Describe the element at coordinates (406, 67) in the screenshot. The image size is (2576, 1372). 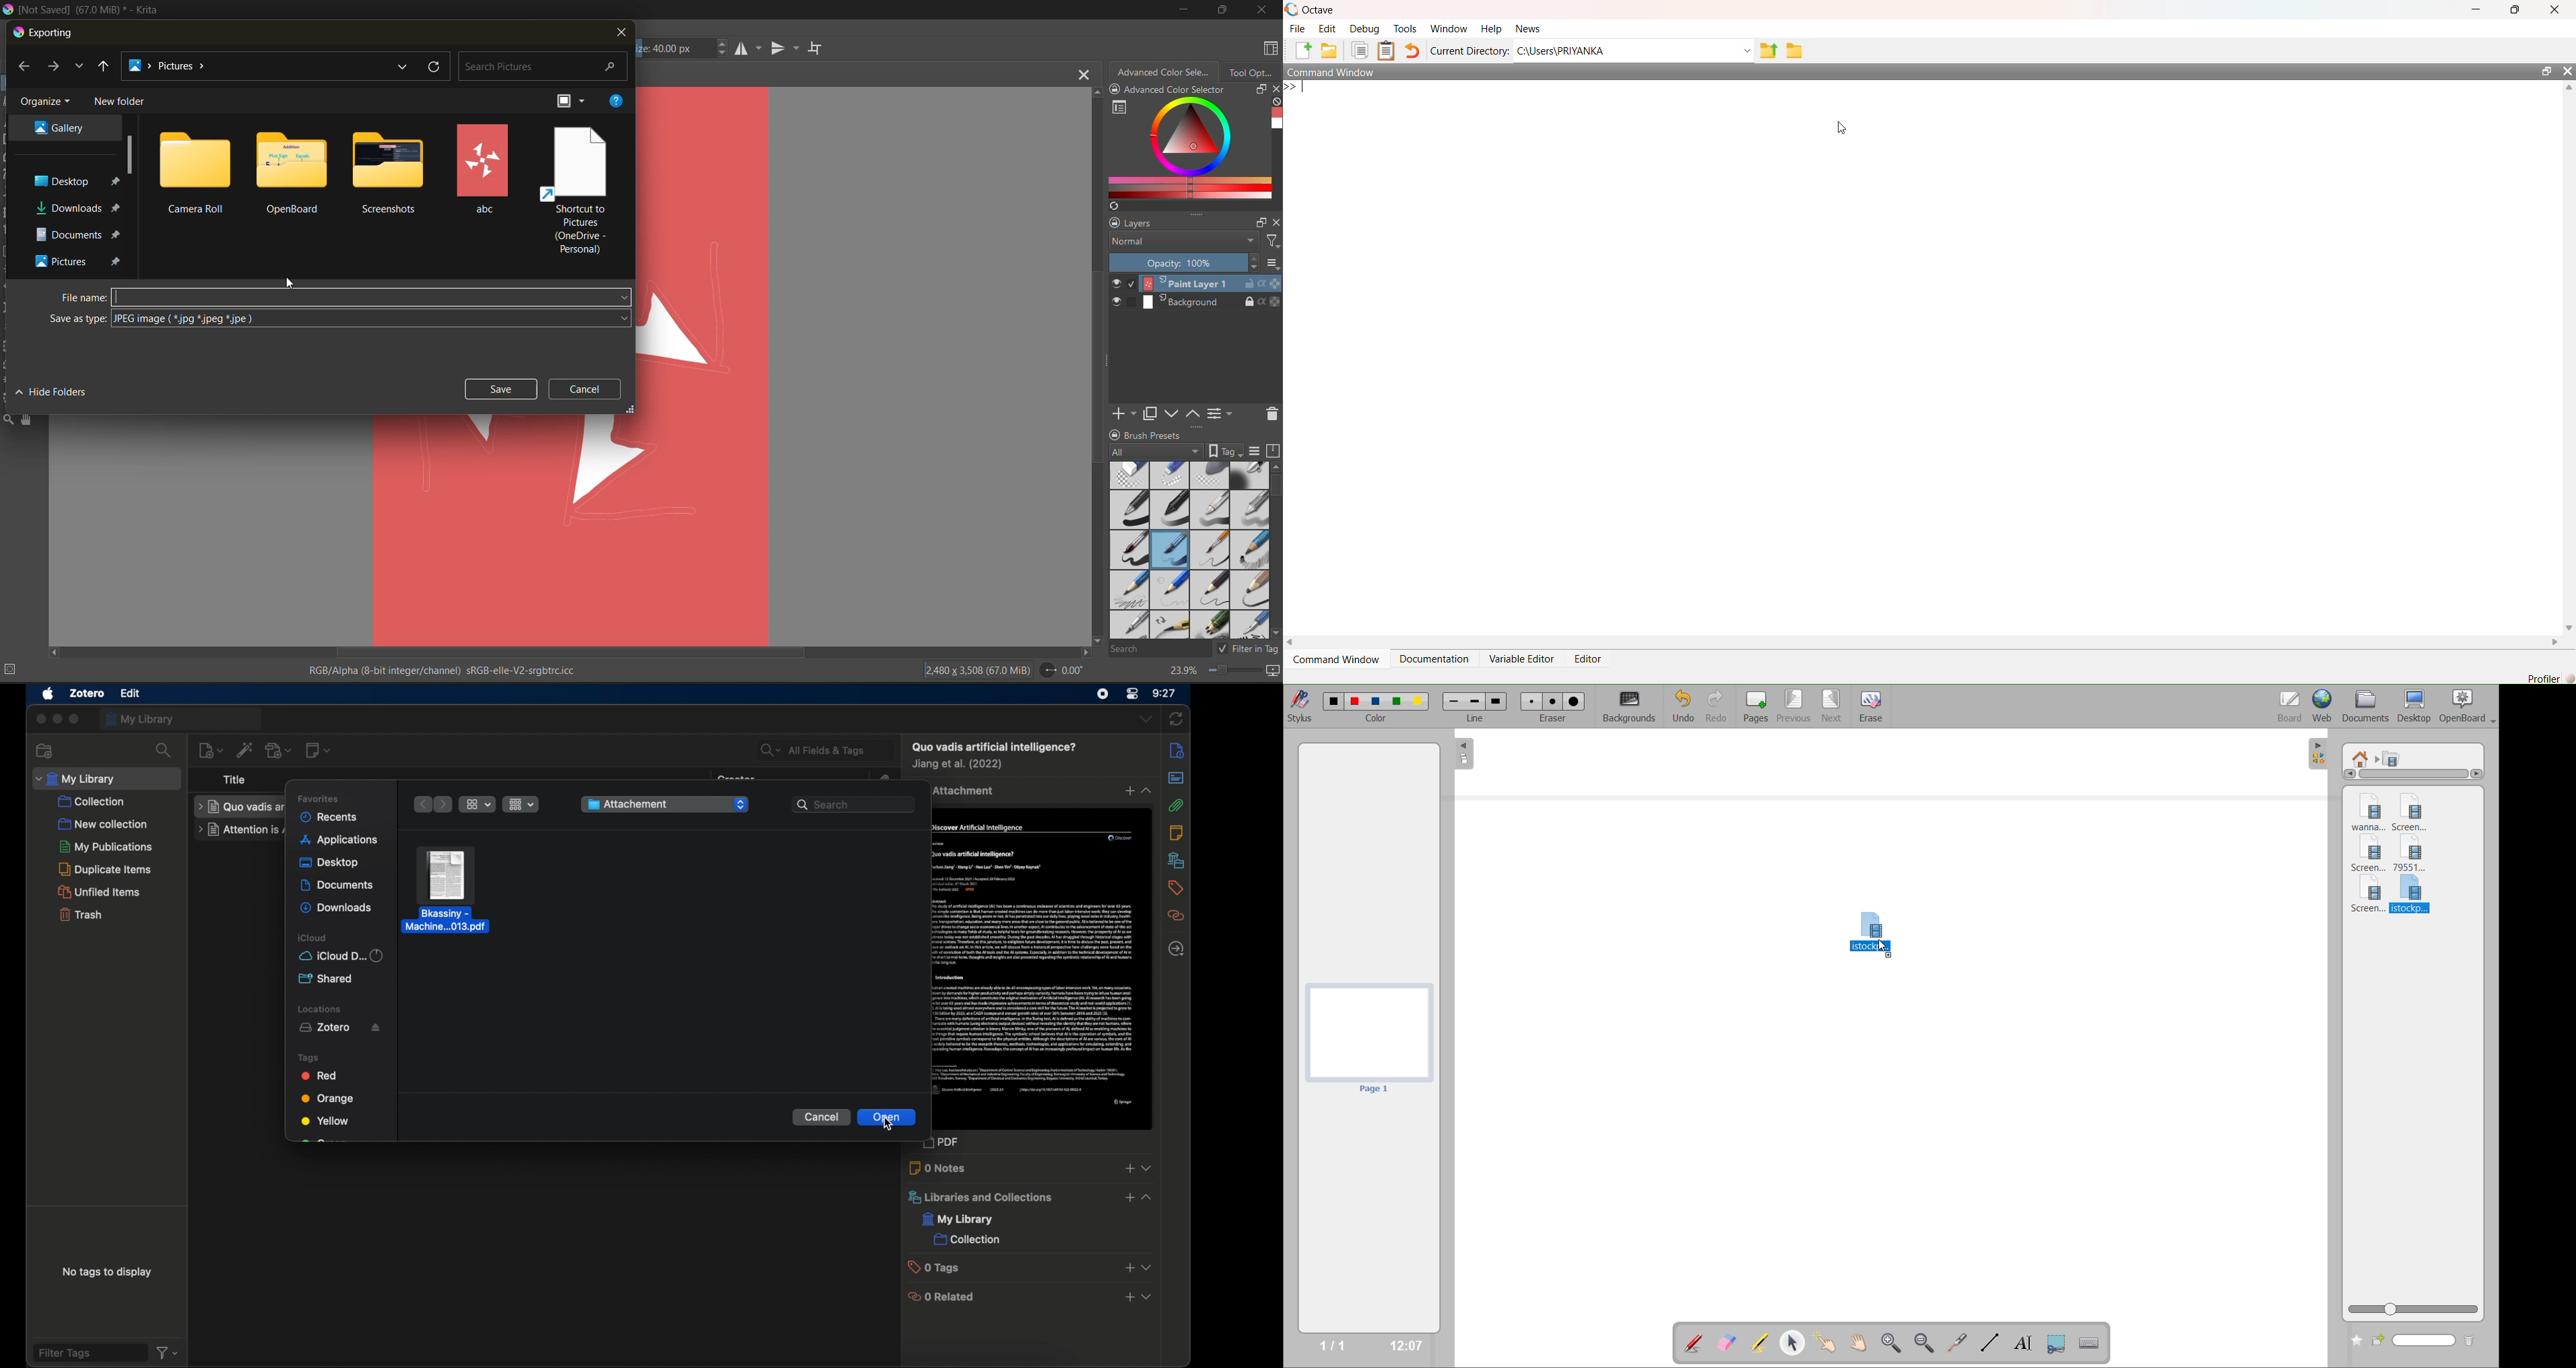
I see `recent` at that location.